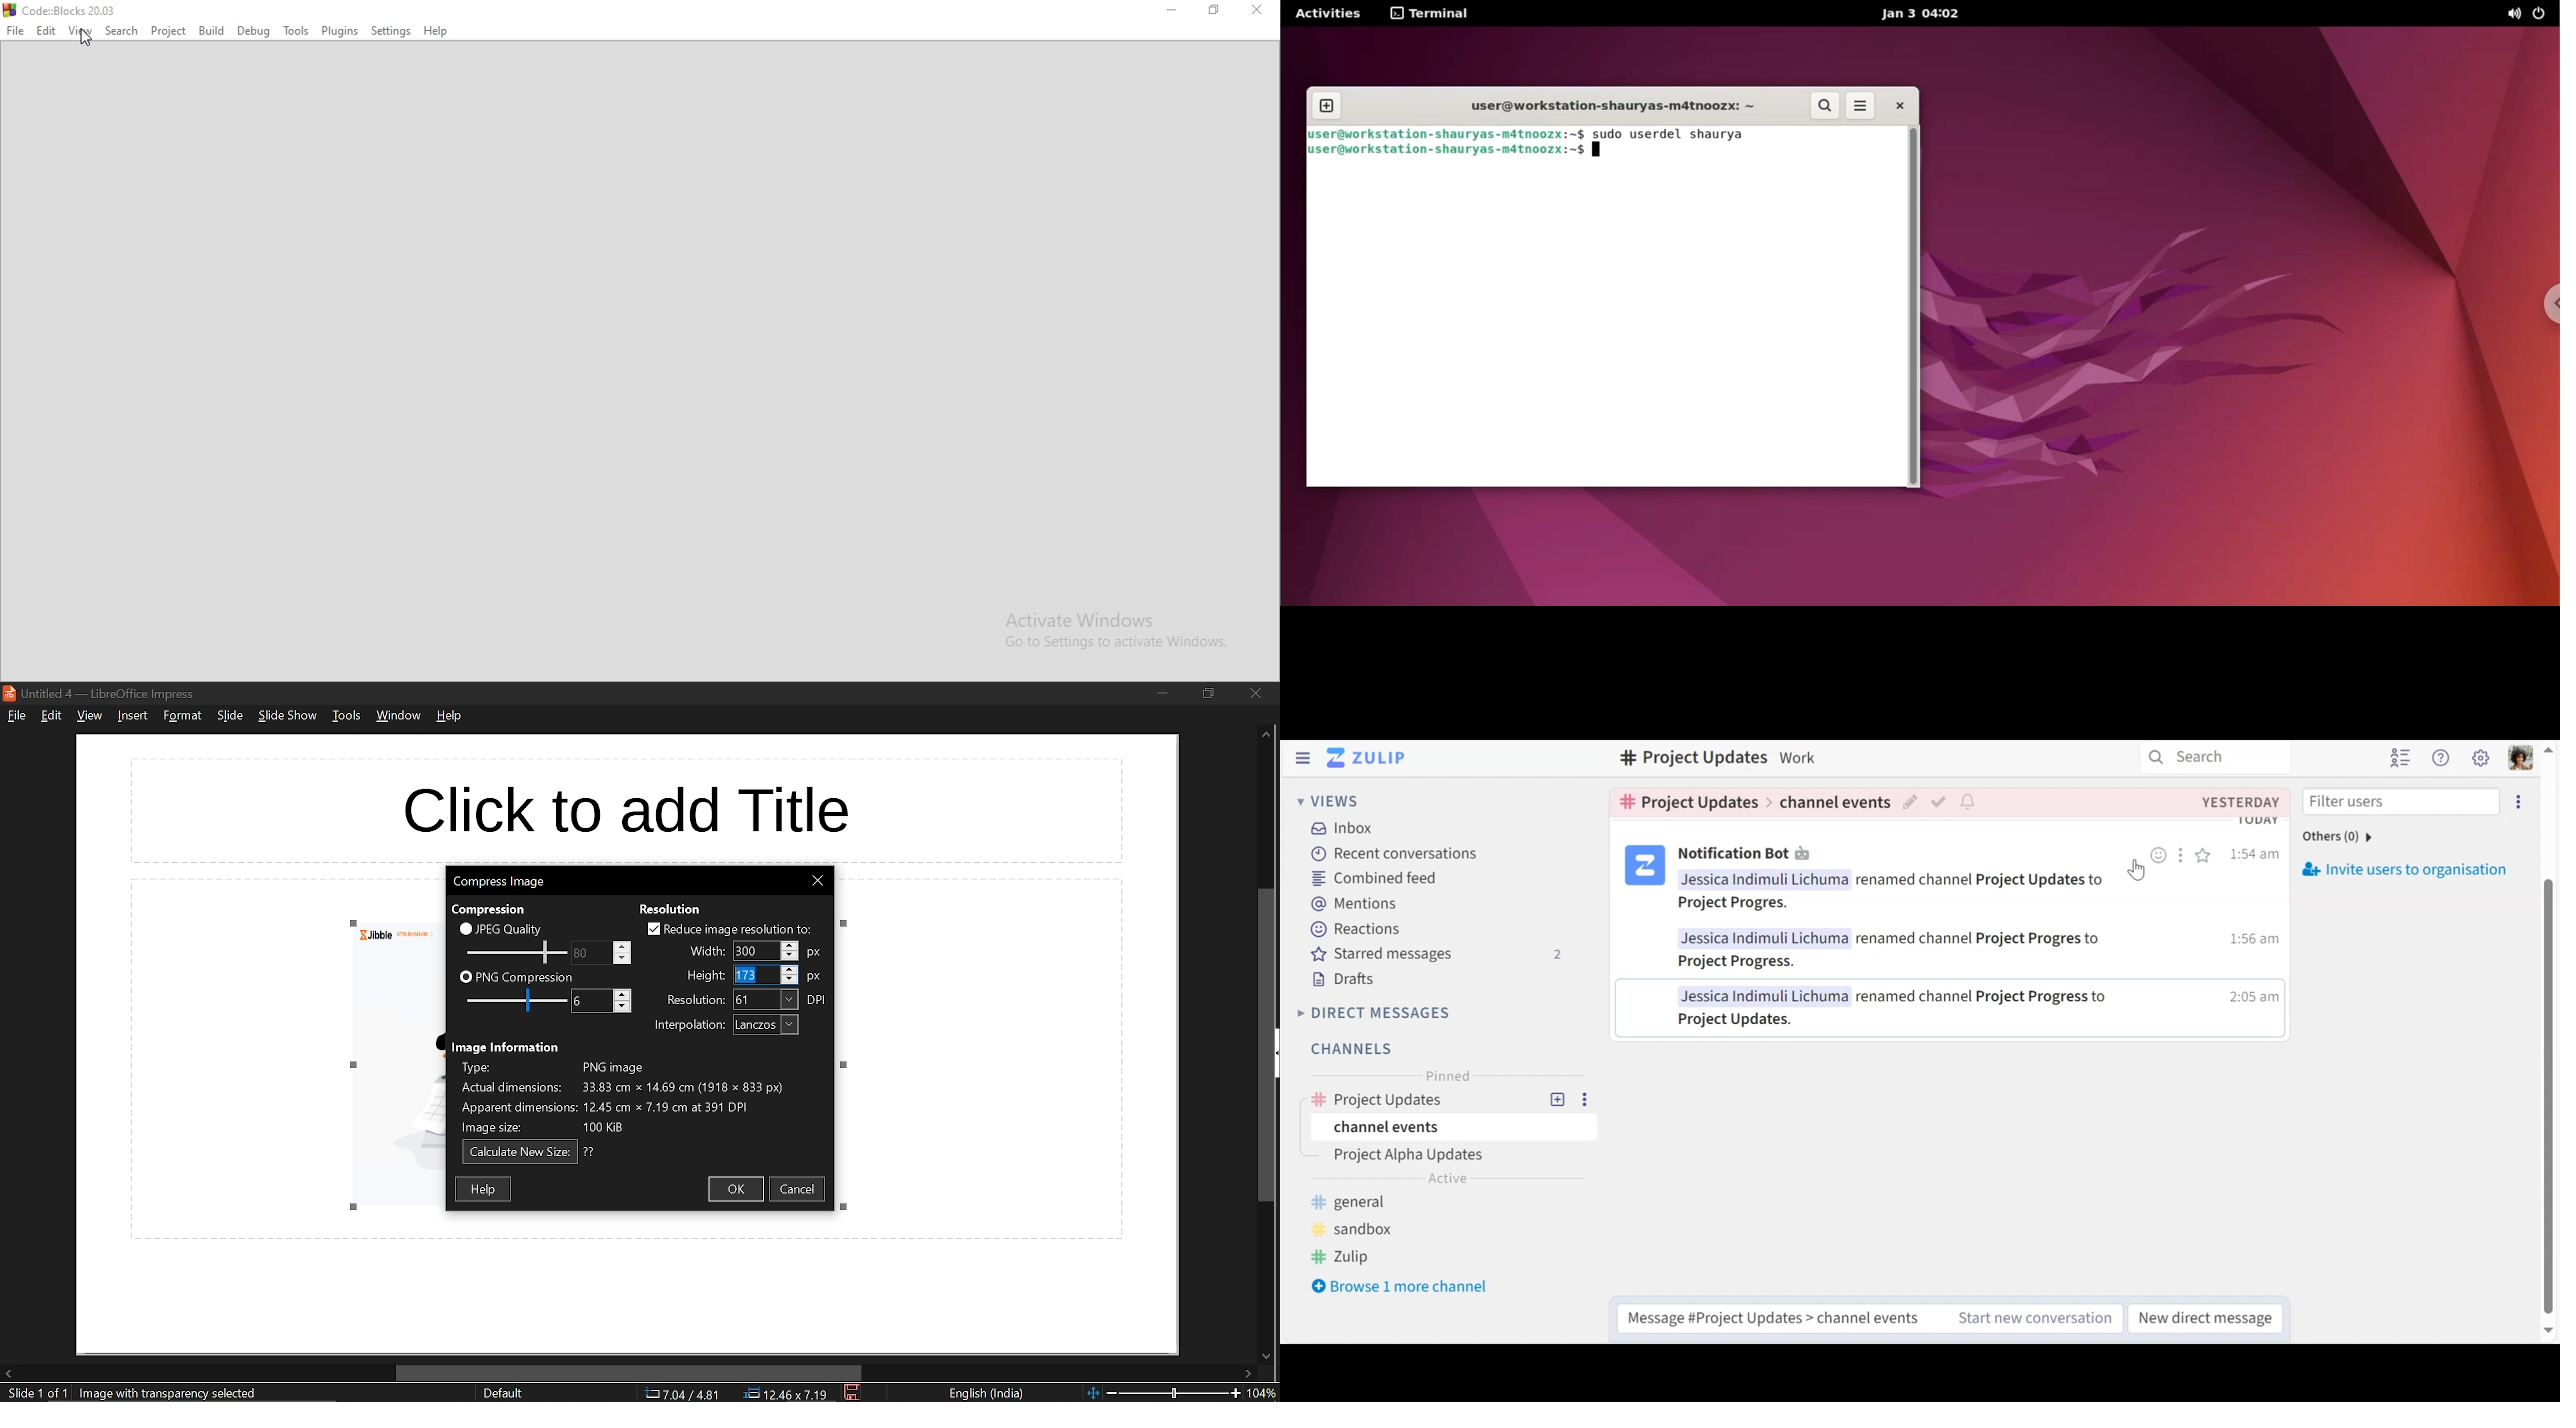 The height and width of the screenshot is (1428, 2576). I want to click on Topic, so click(1457, 1157).